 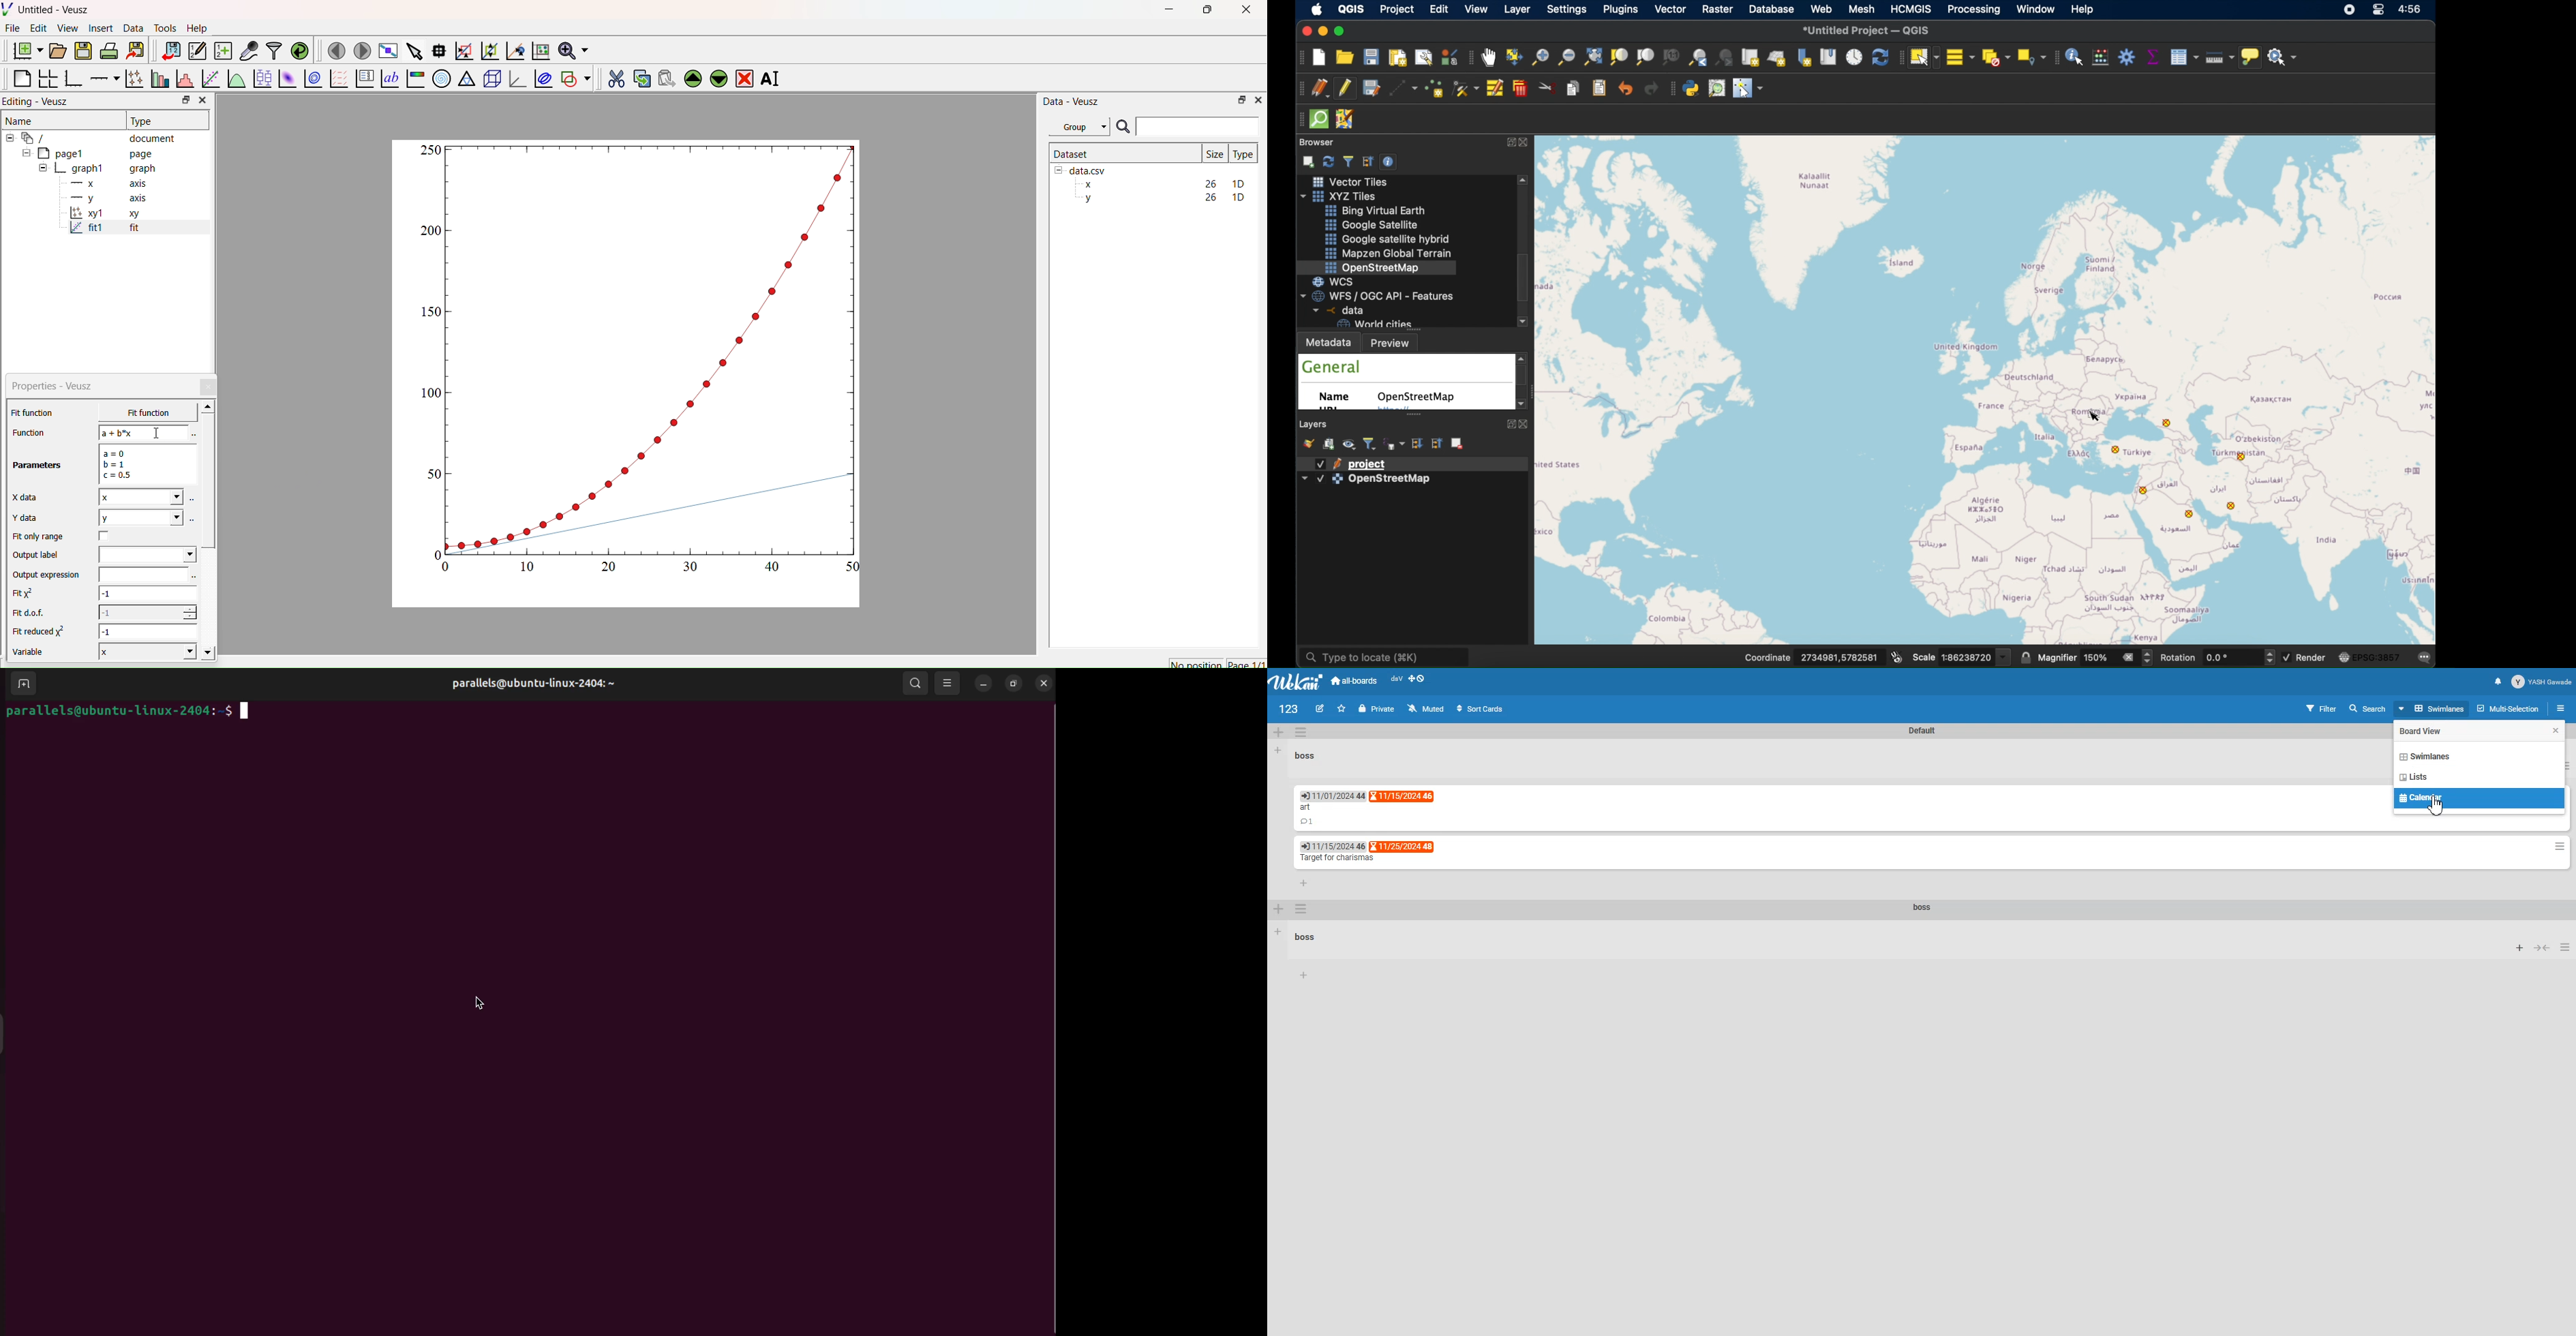 What do you see at coordinates (2217, 56) in the screenshot?
I see `measure line` at bounding box center [2217, 56].